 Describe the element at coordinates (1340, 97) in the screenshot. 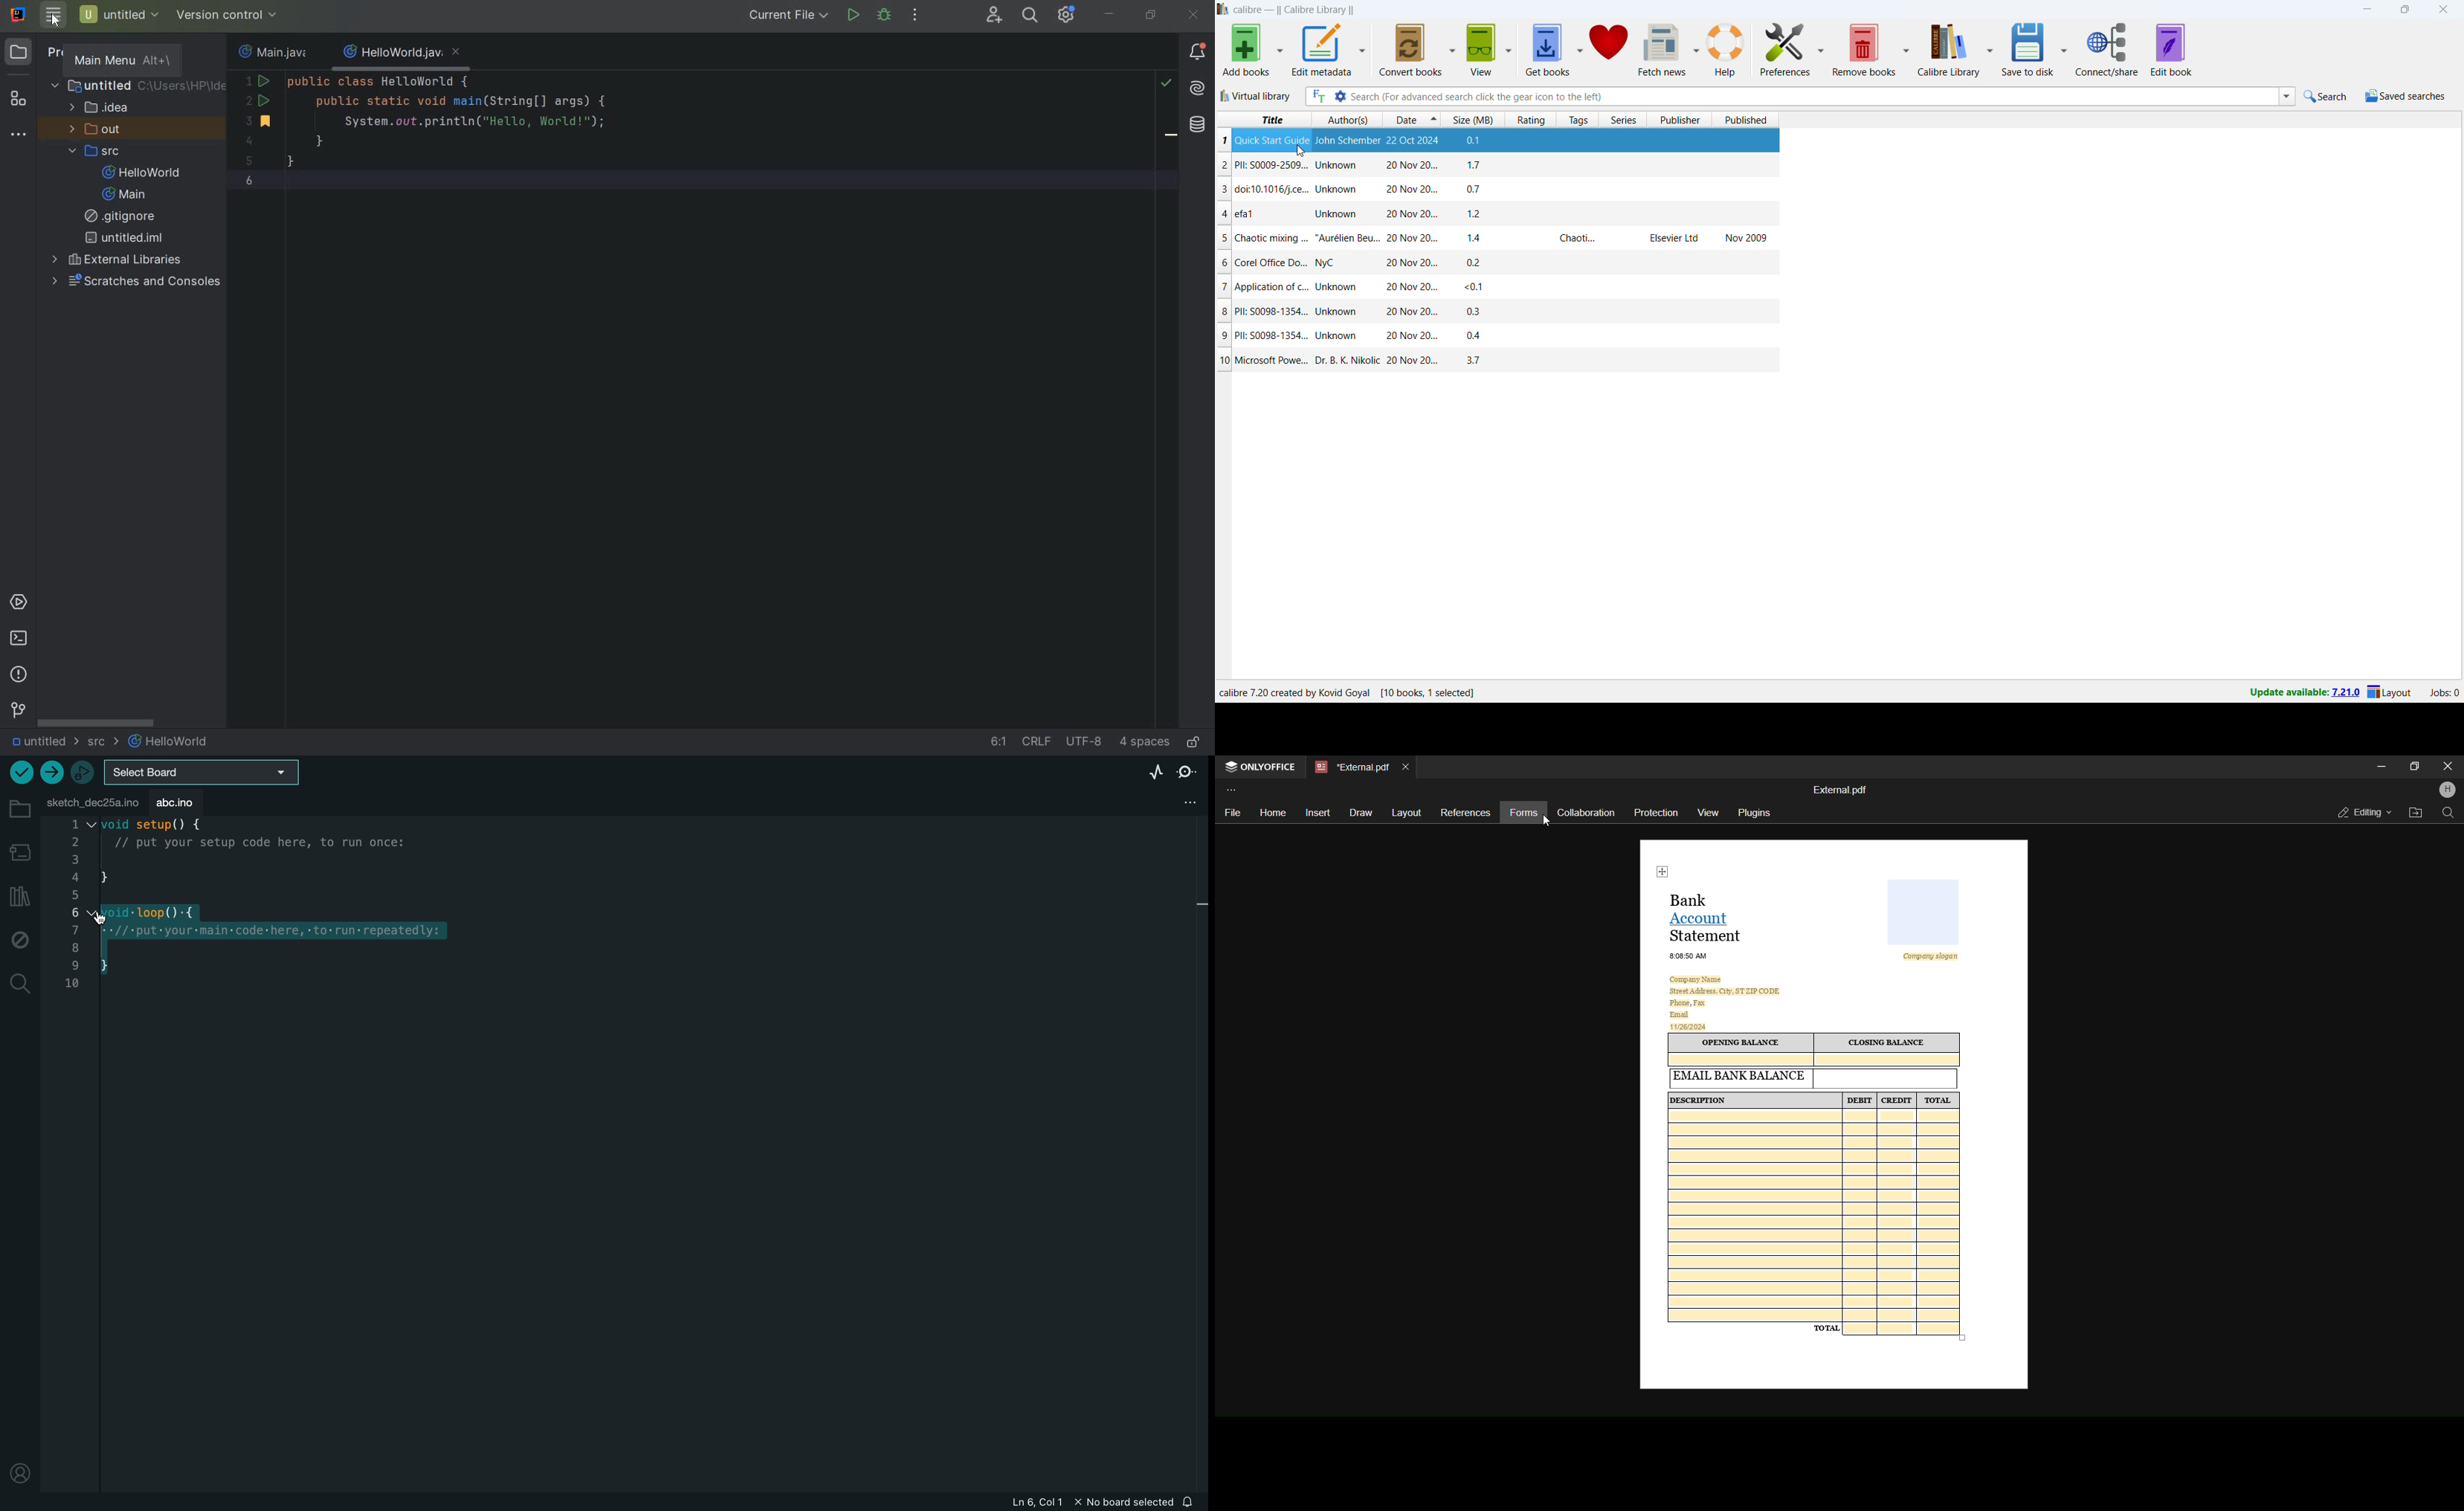

I see `advanced search` at that location.